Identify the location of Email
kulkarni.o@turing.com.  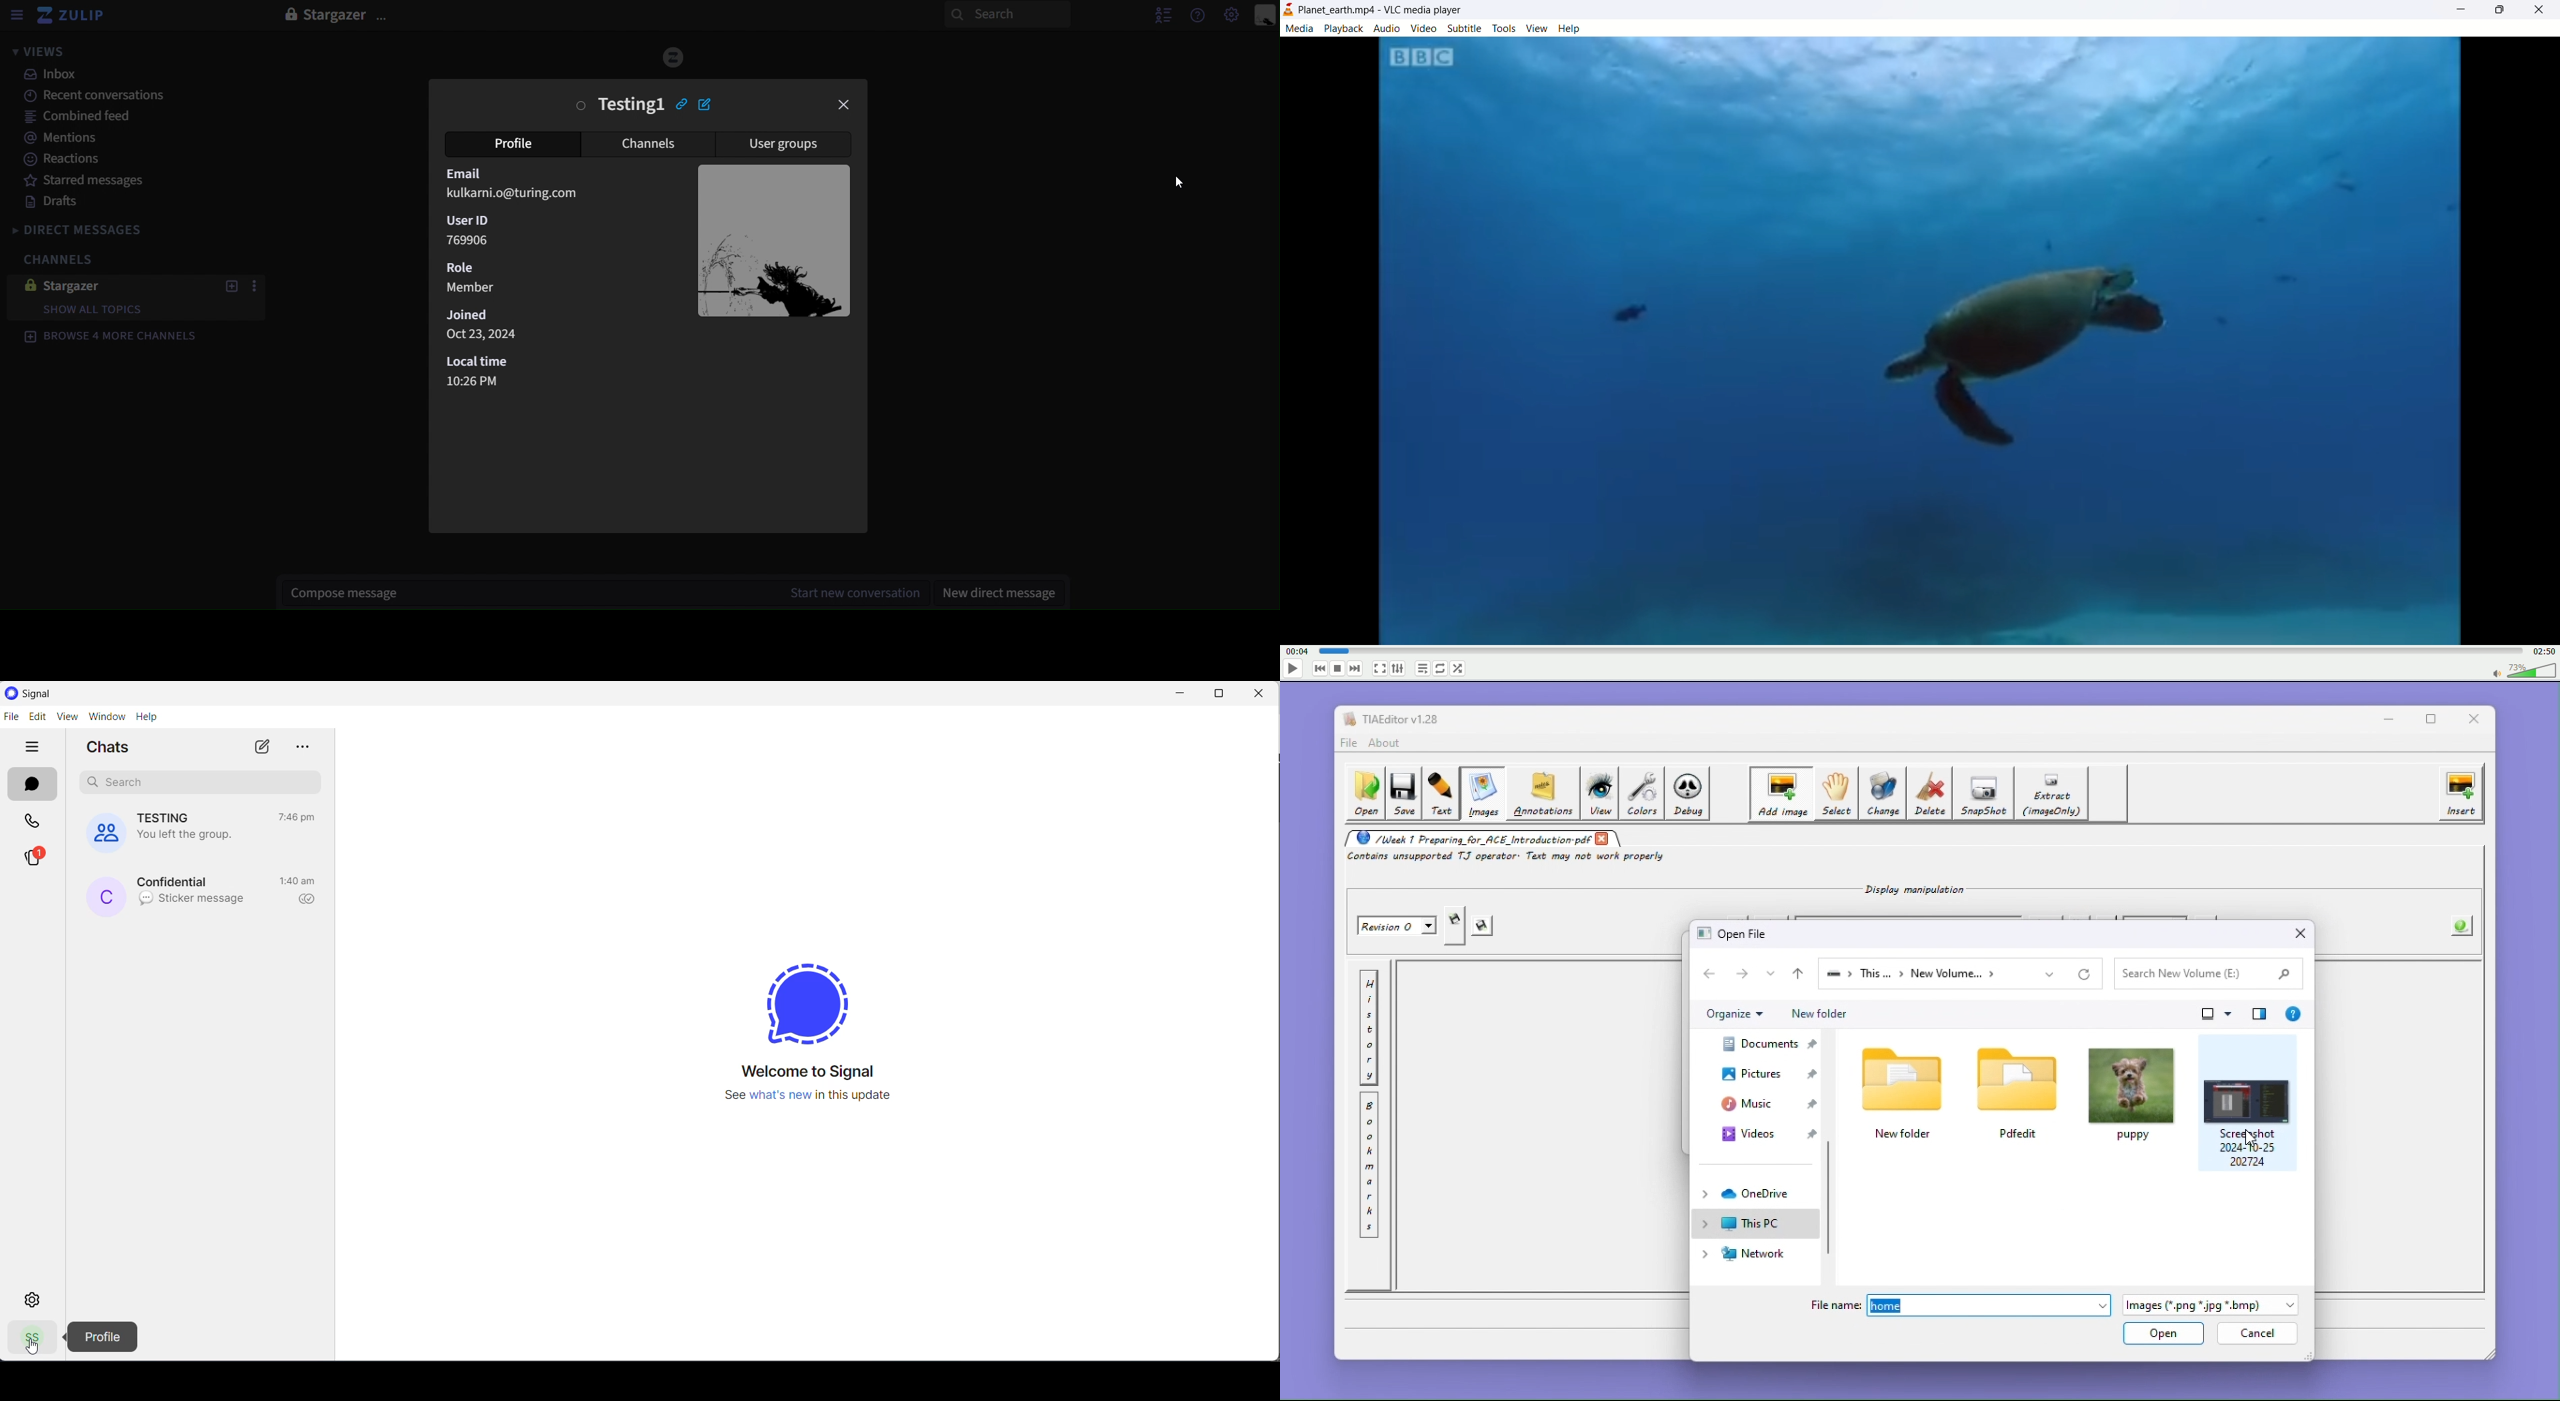
(511, 185).